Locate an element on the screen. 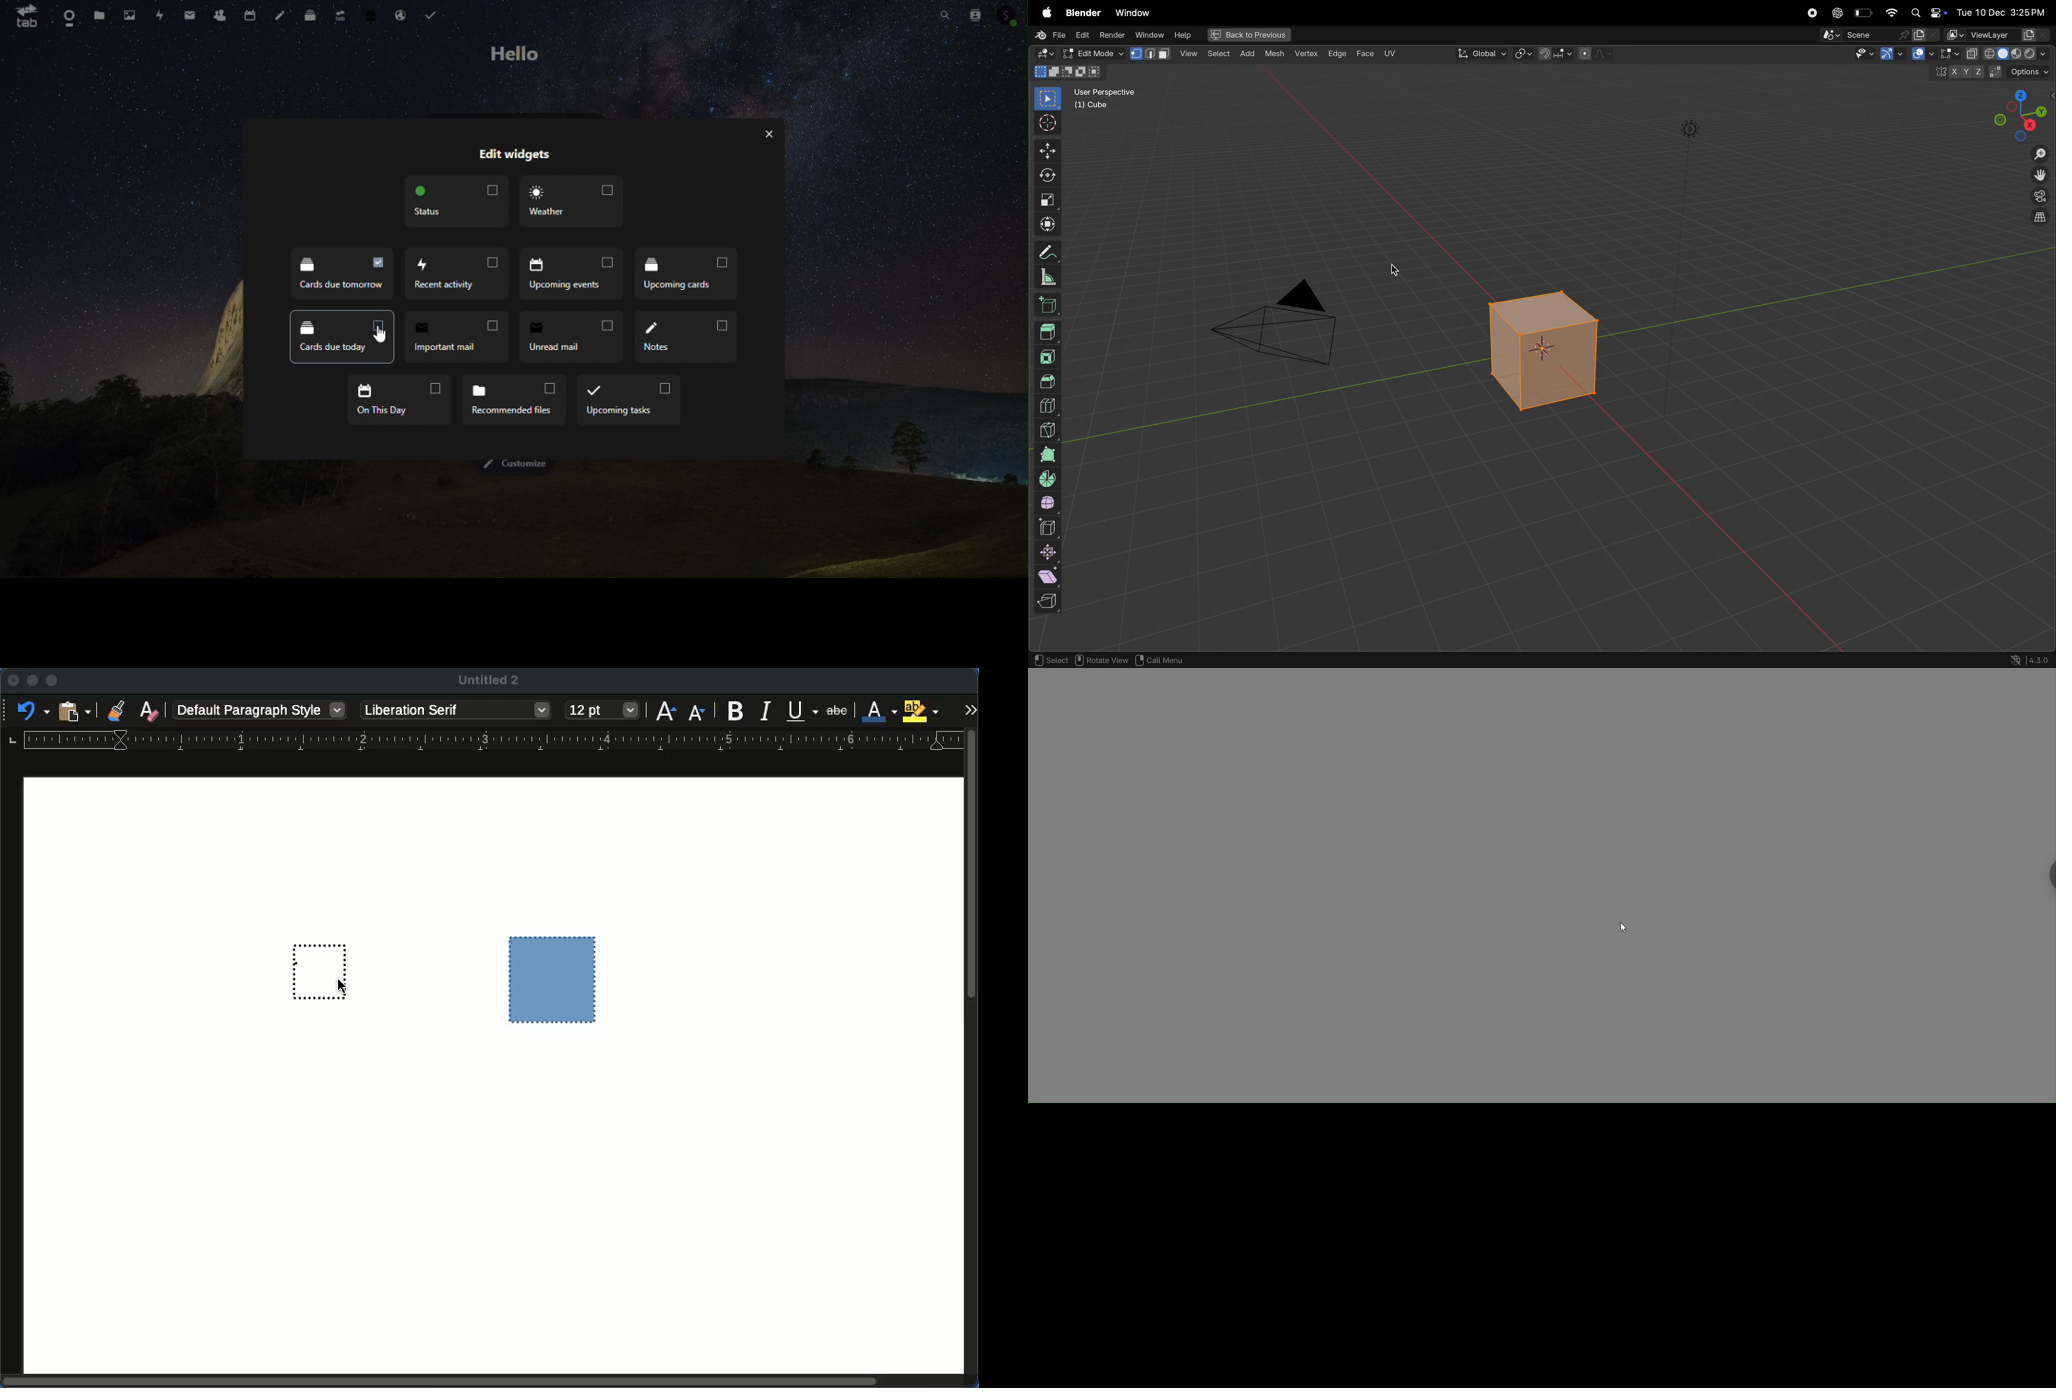  clone formatting is located at coordinates (115, 709).